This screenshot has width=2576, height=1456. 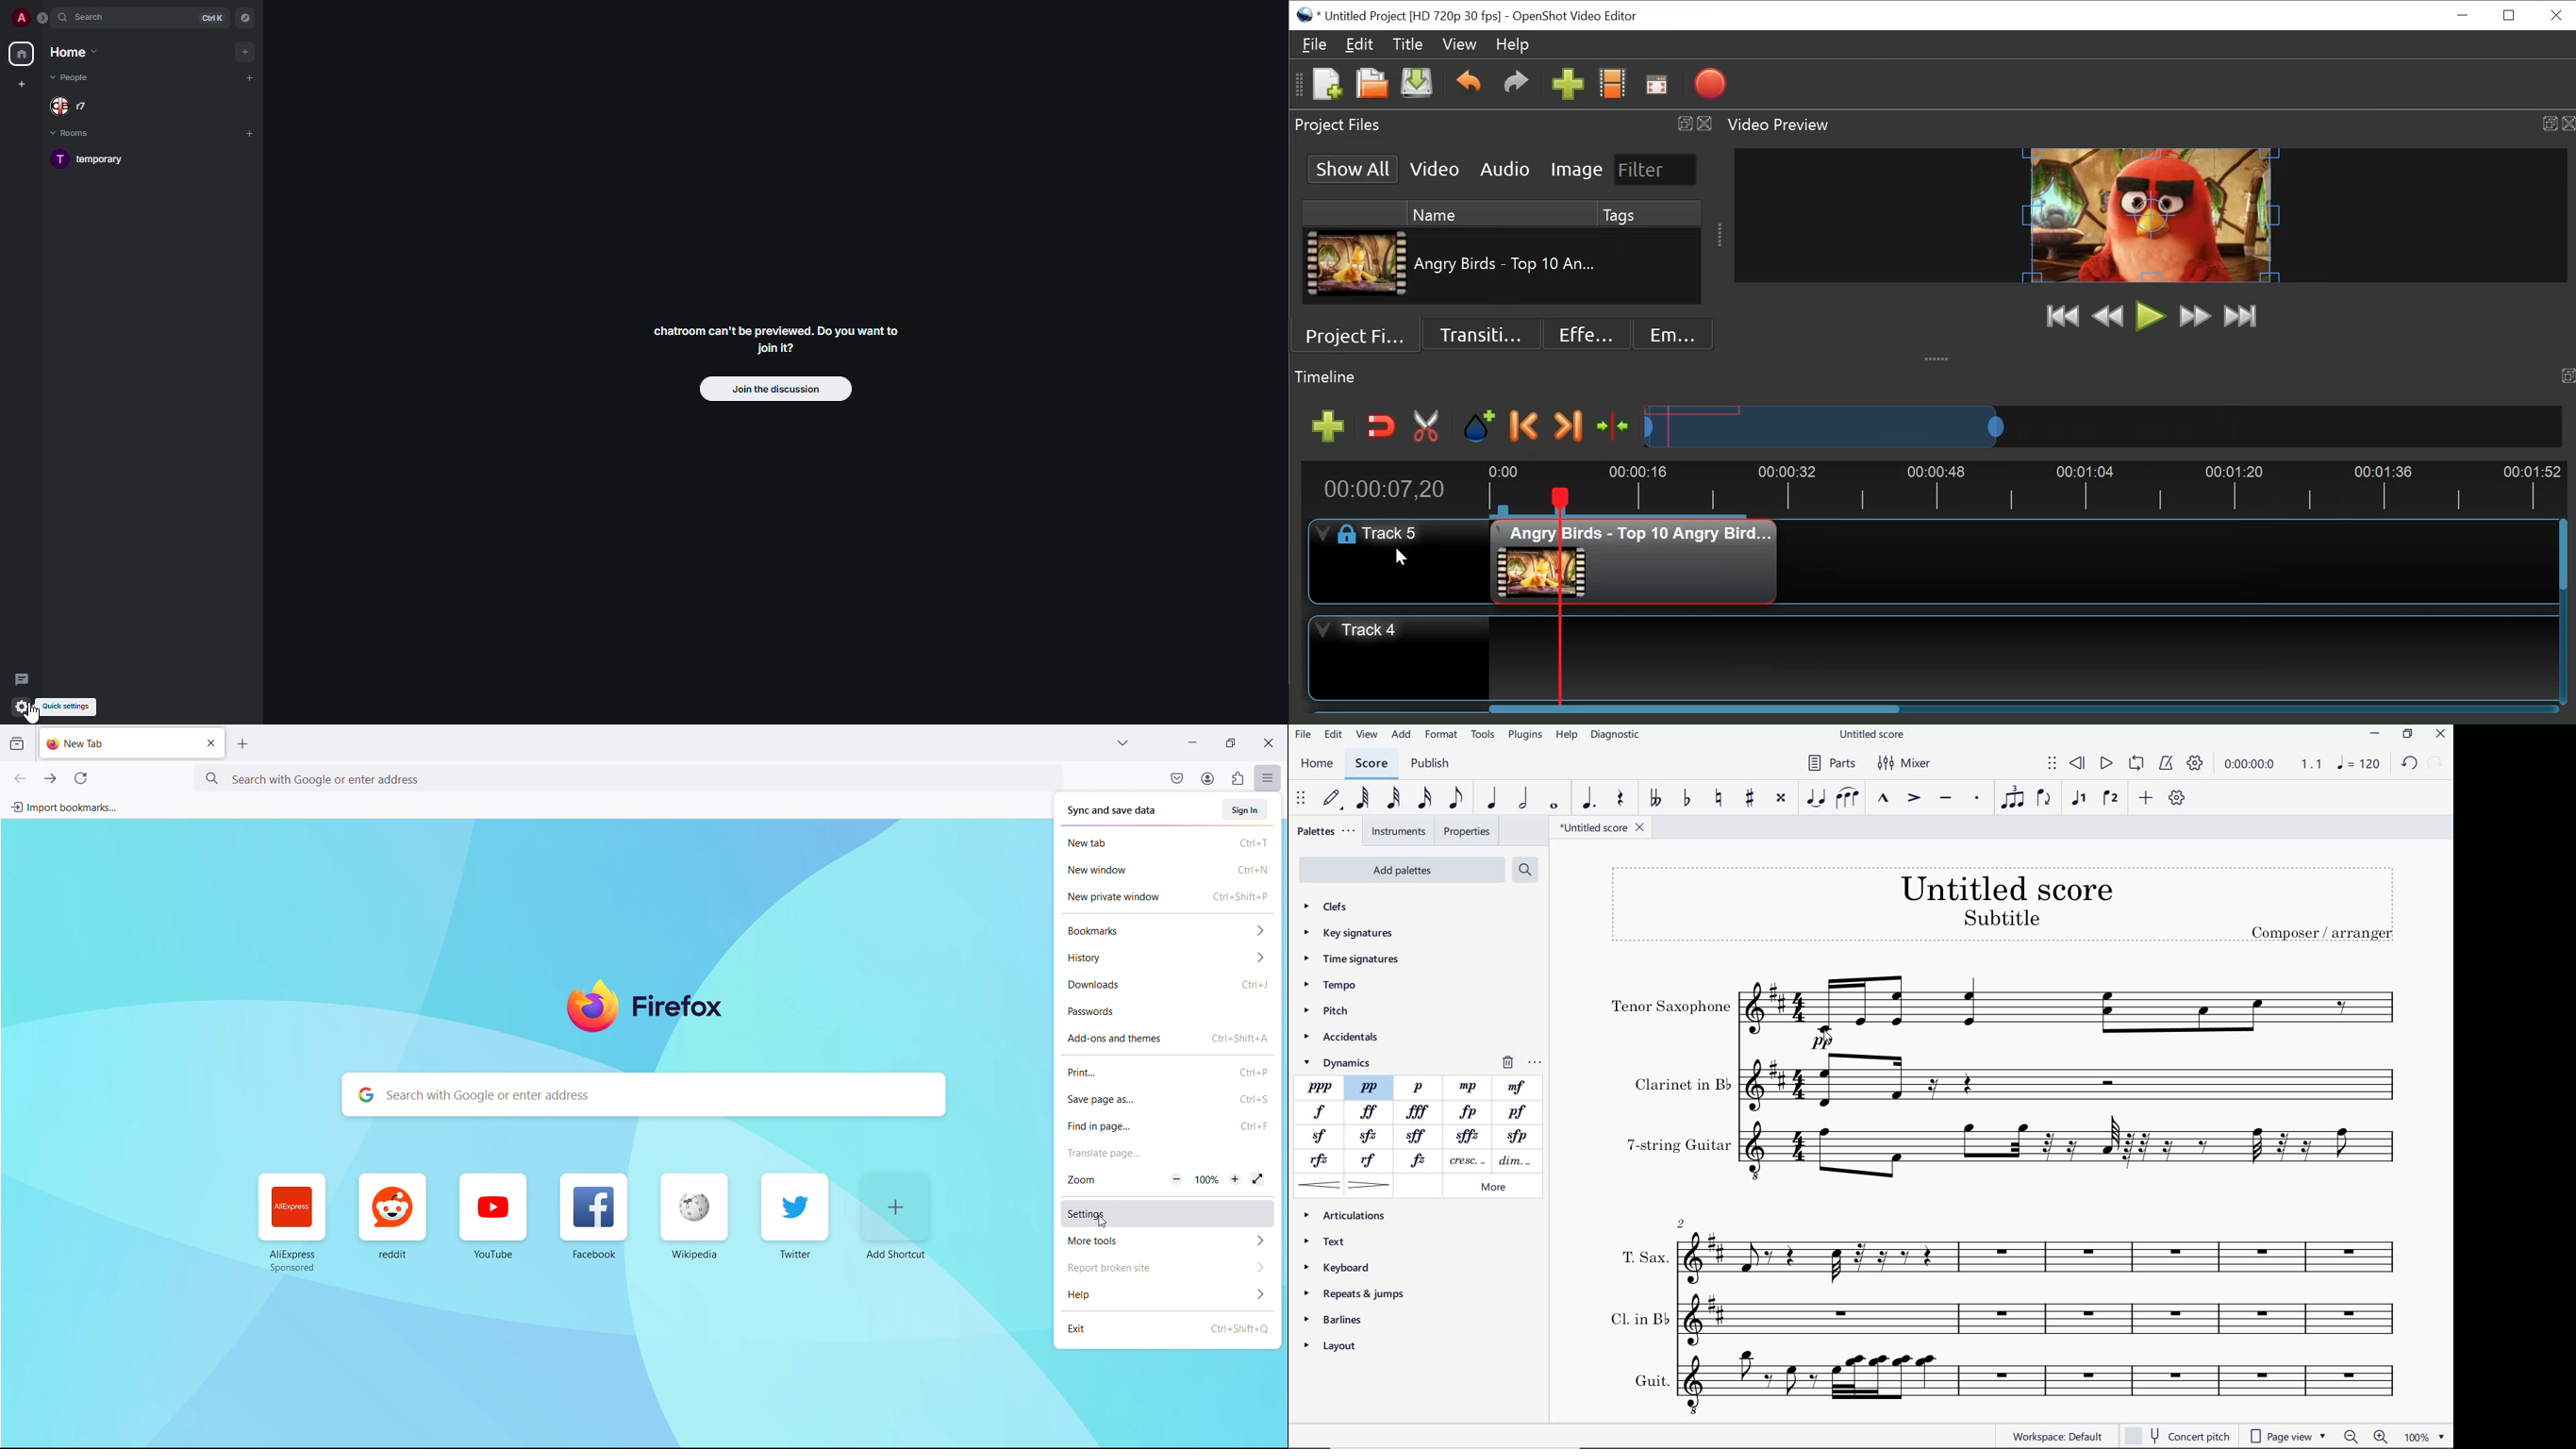 What do you see at coordinates (1354, 958) in the screenshot?
I see `time signatures` at bounding box center [1354, 958].